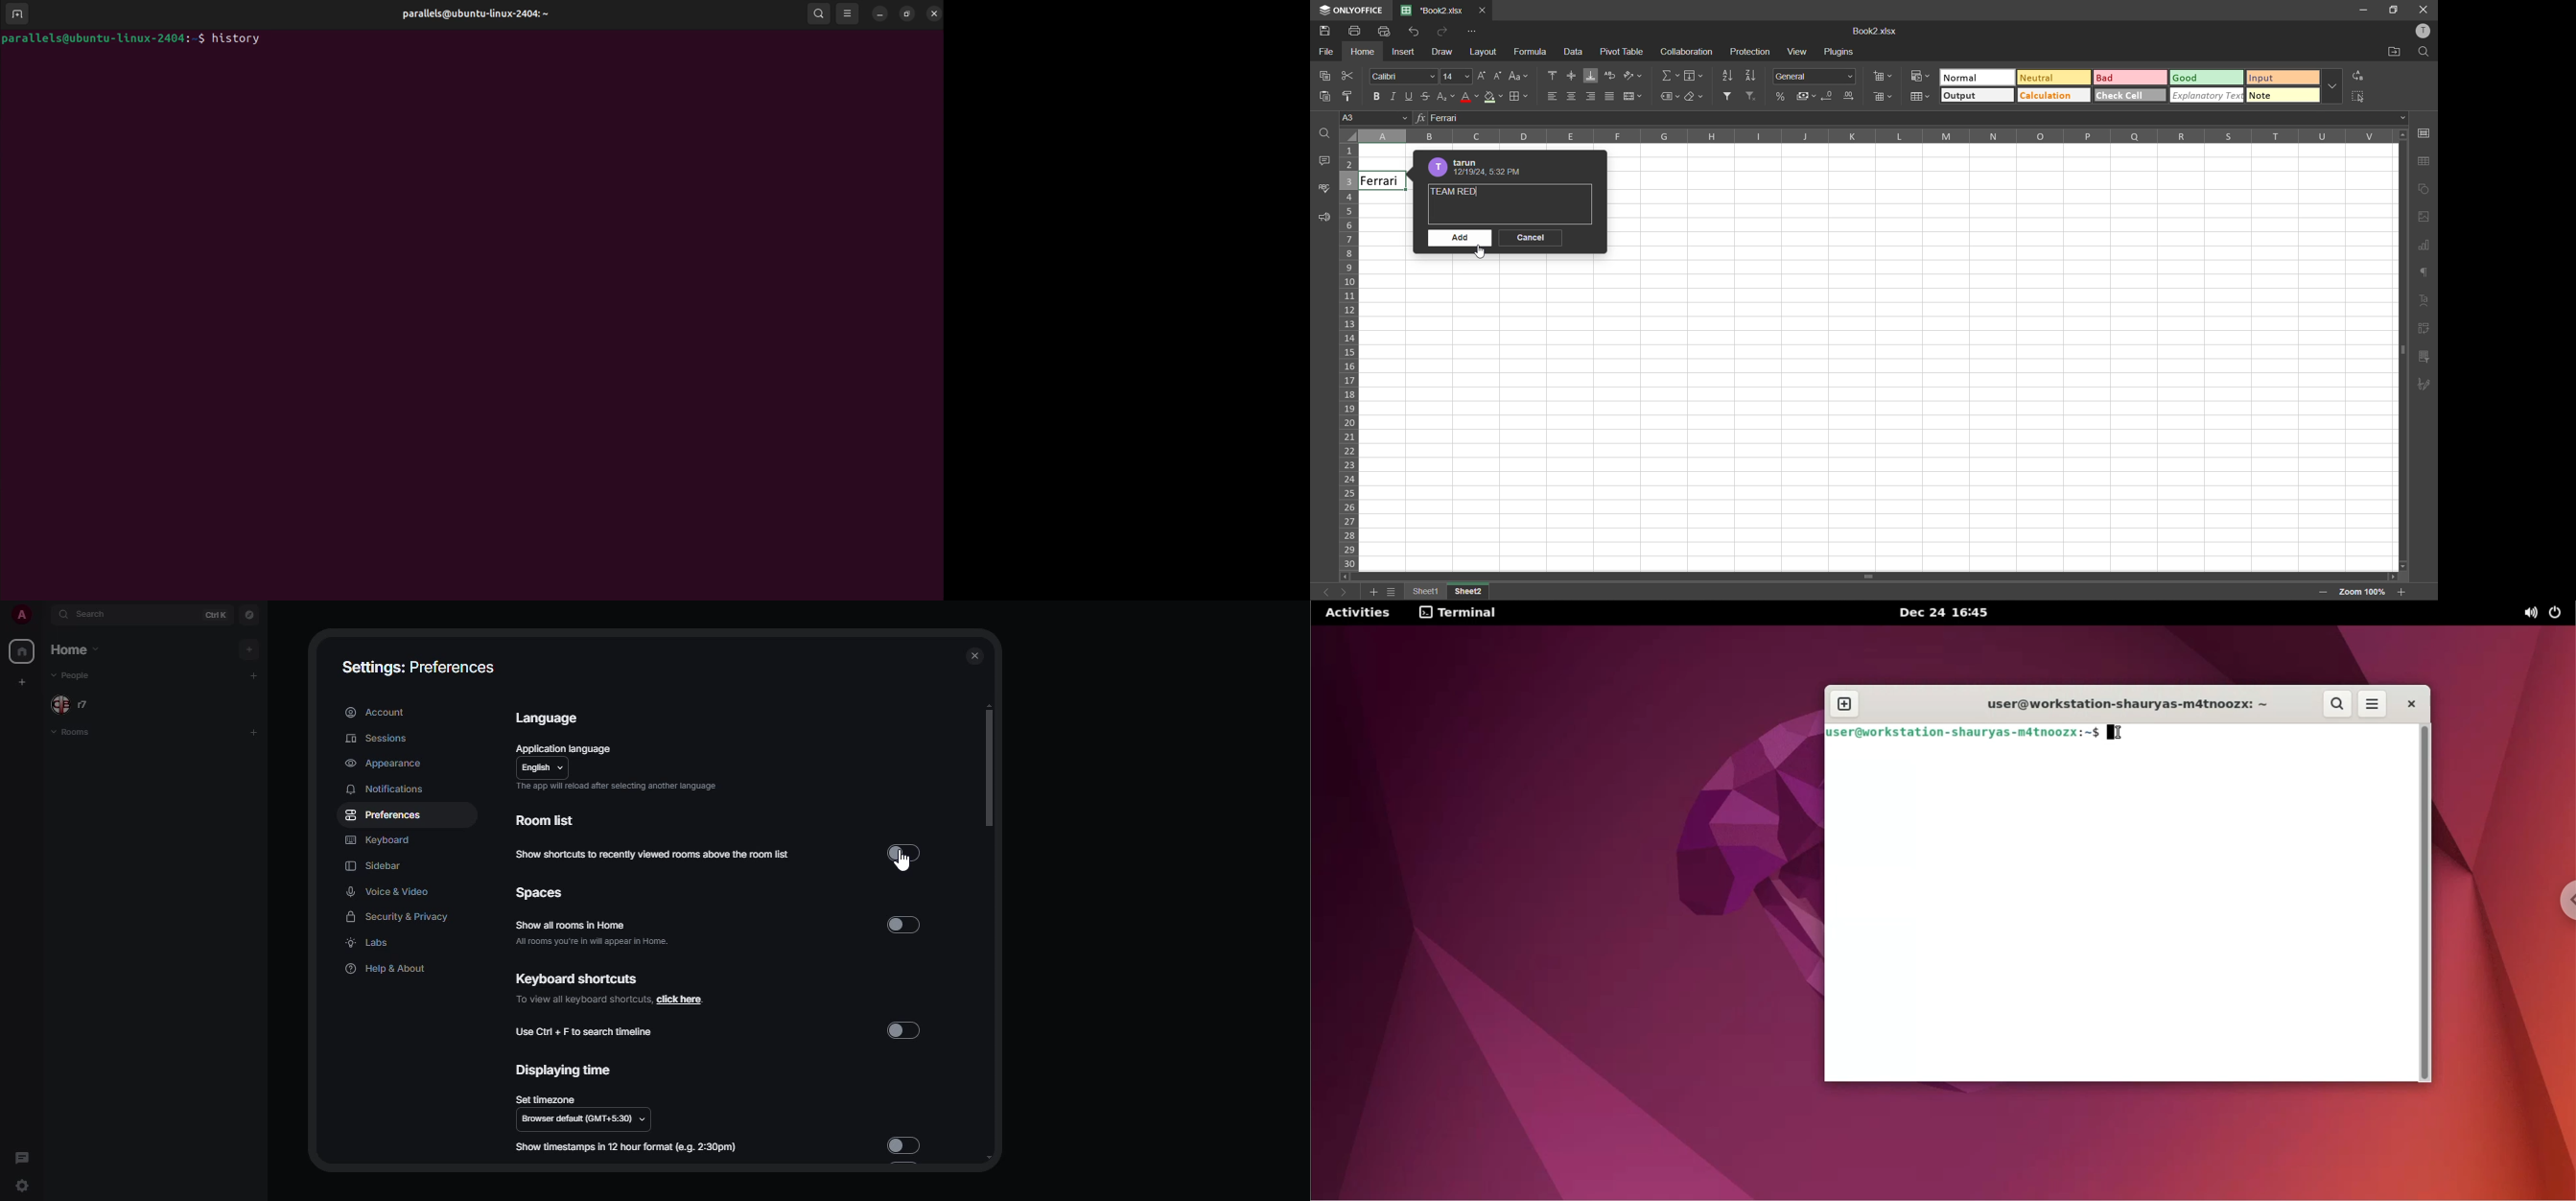  Describe the element at coordinates (1611, 96) in the screenshot. I see `justified` at that location.